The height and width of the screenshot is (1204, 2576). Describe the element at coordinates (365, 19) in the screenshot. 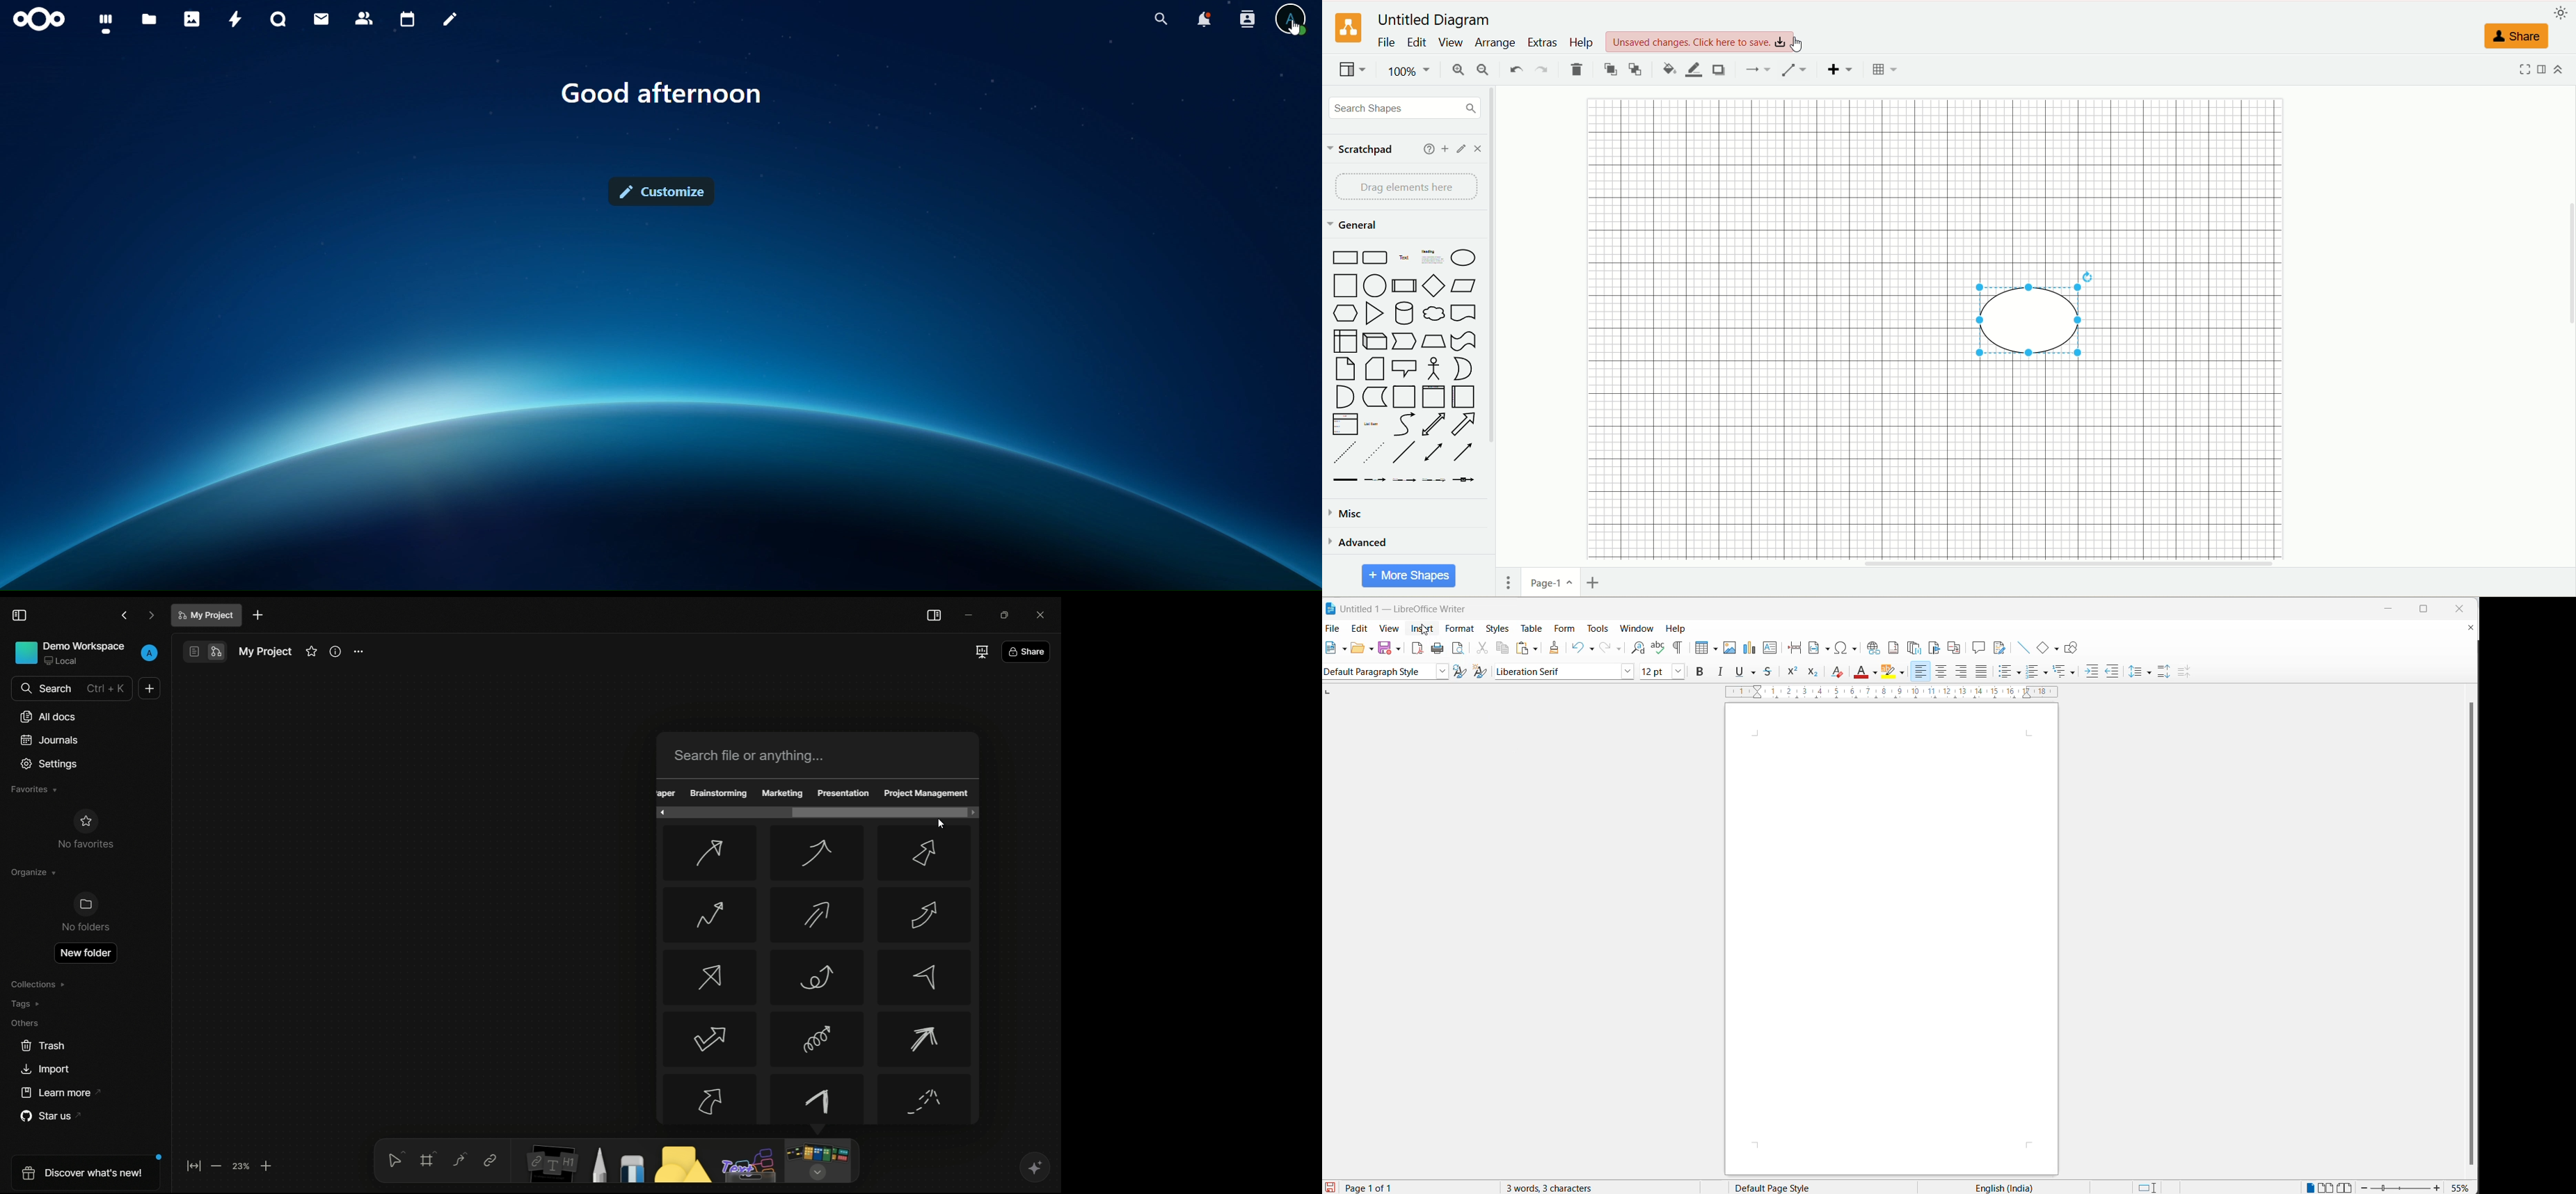

I see `contact` at that location.